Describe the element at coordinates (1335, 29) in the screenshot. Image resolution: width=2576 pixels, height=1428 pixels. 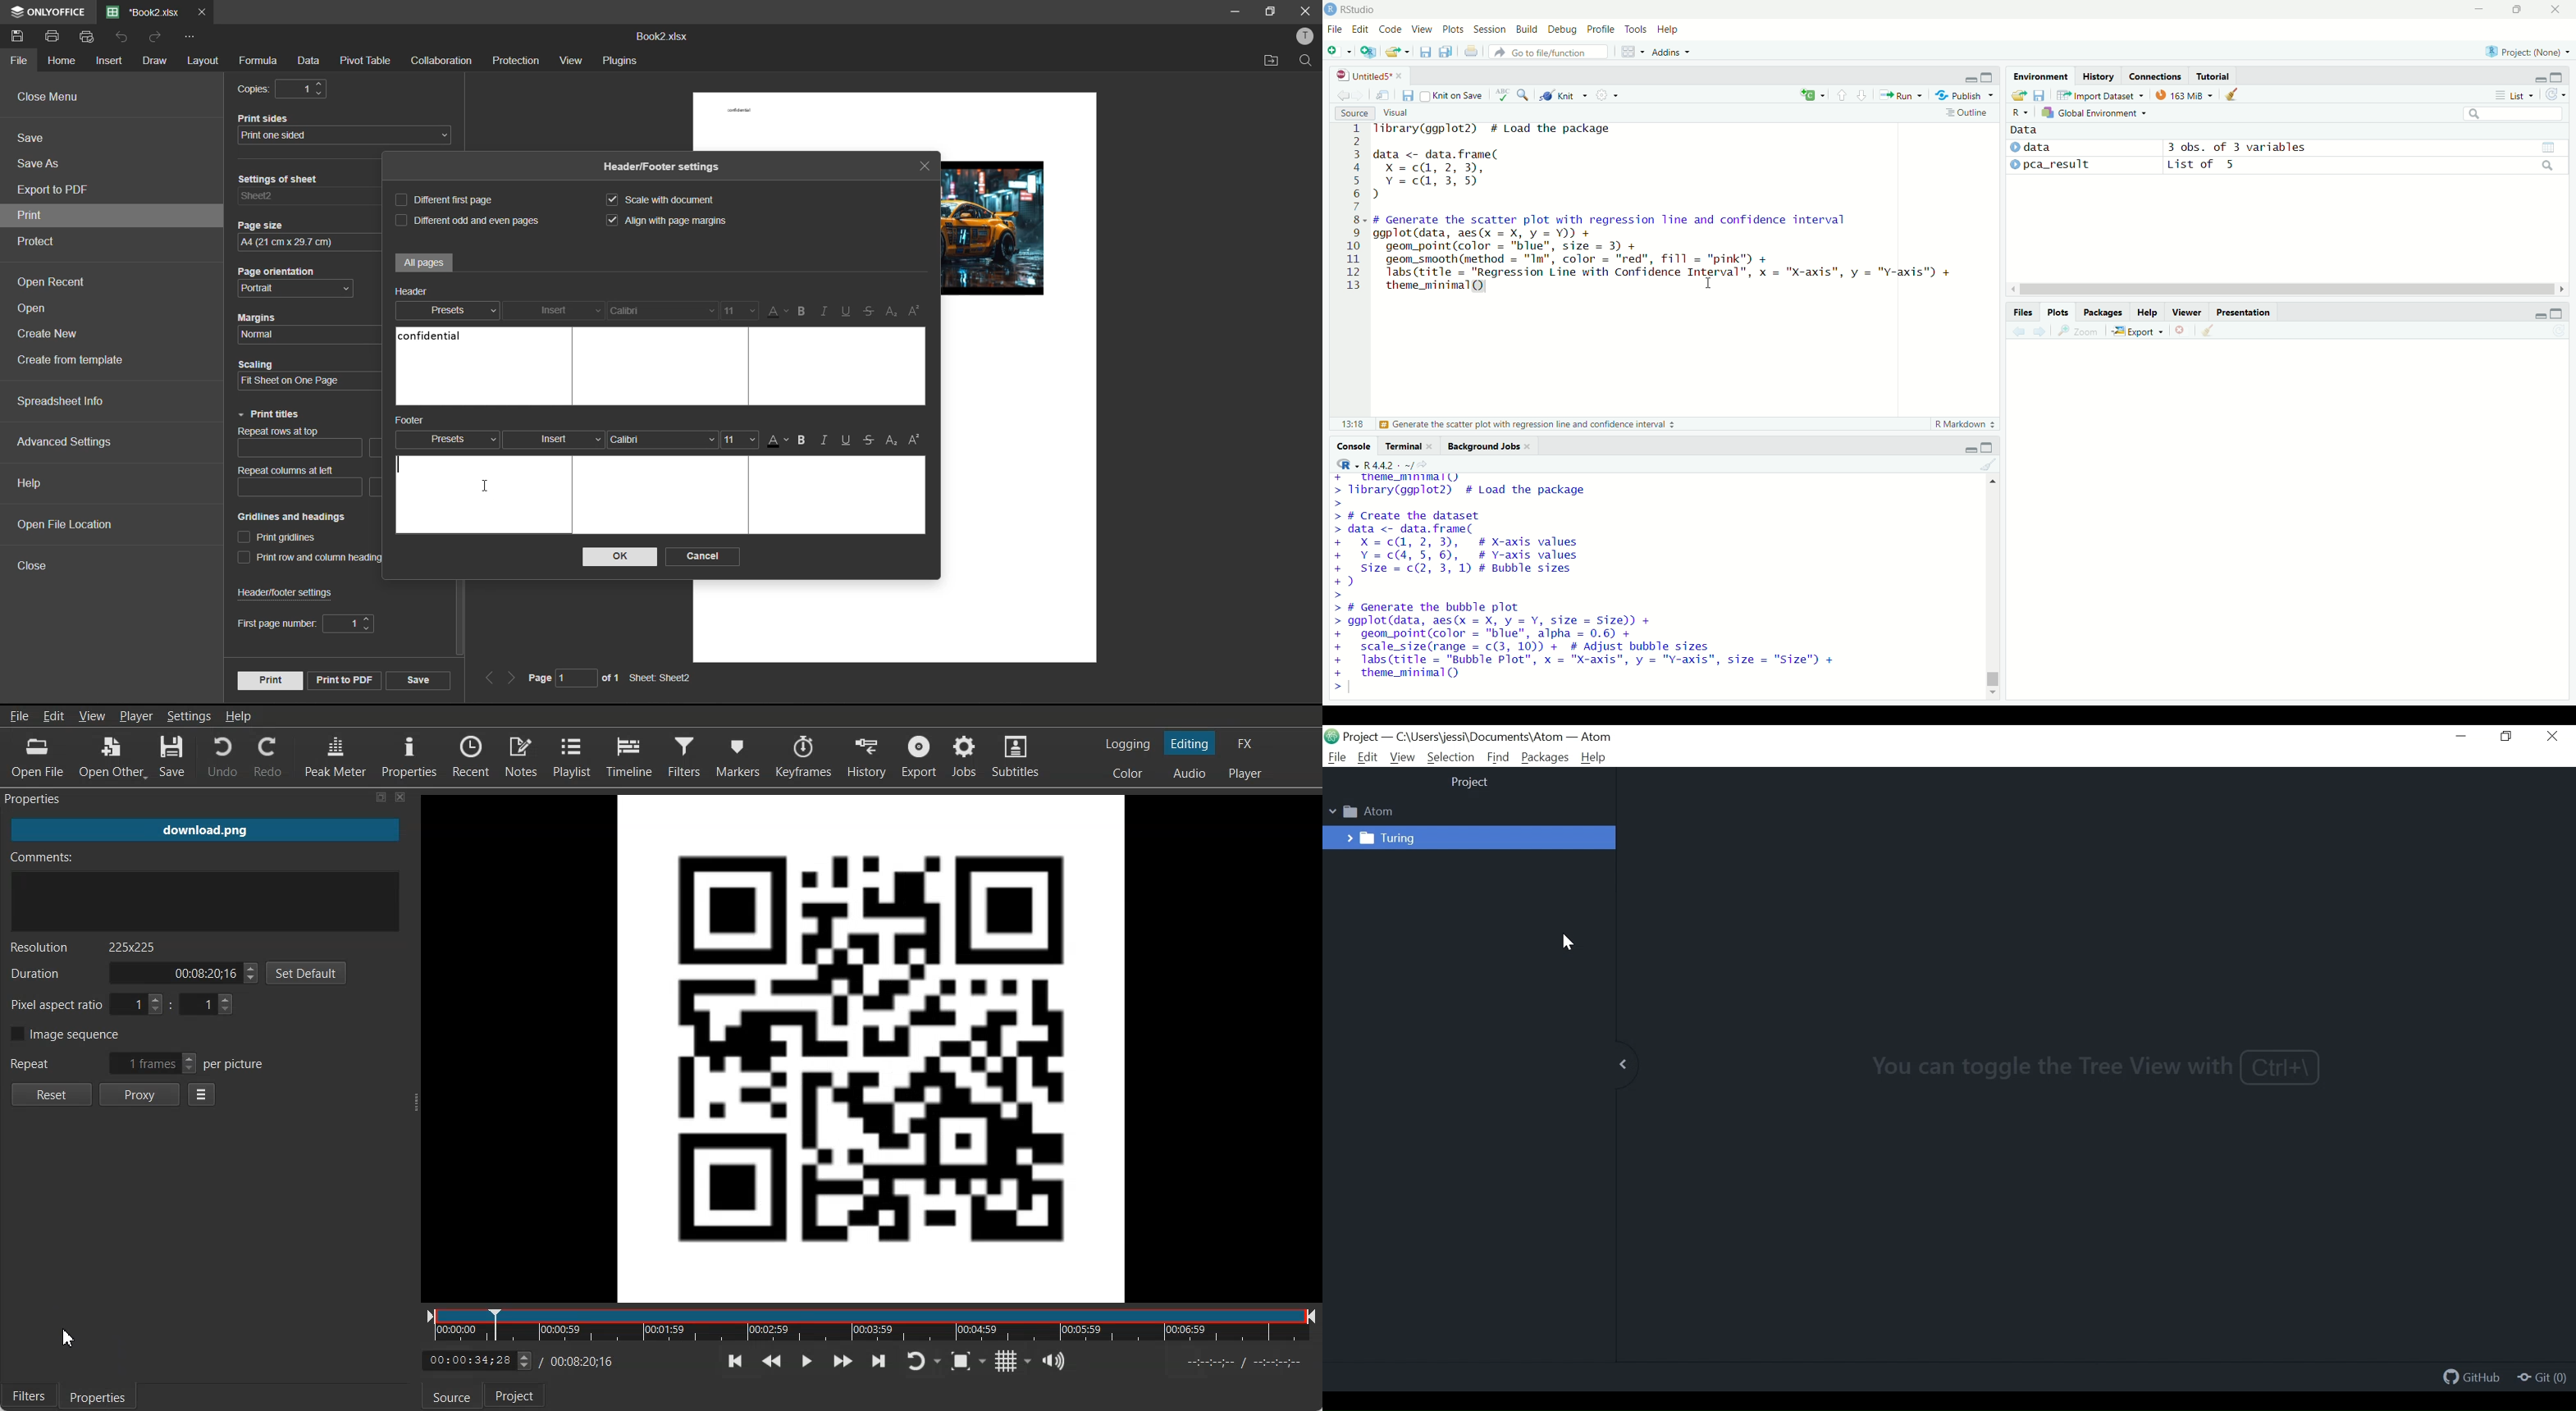
I see `File` at that location.